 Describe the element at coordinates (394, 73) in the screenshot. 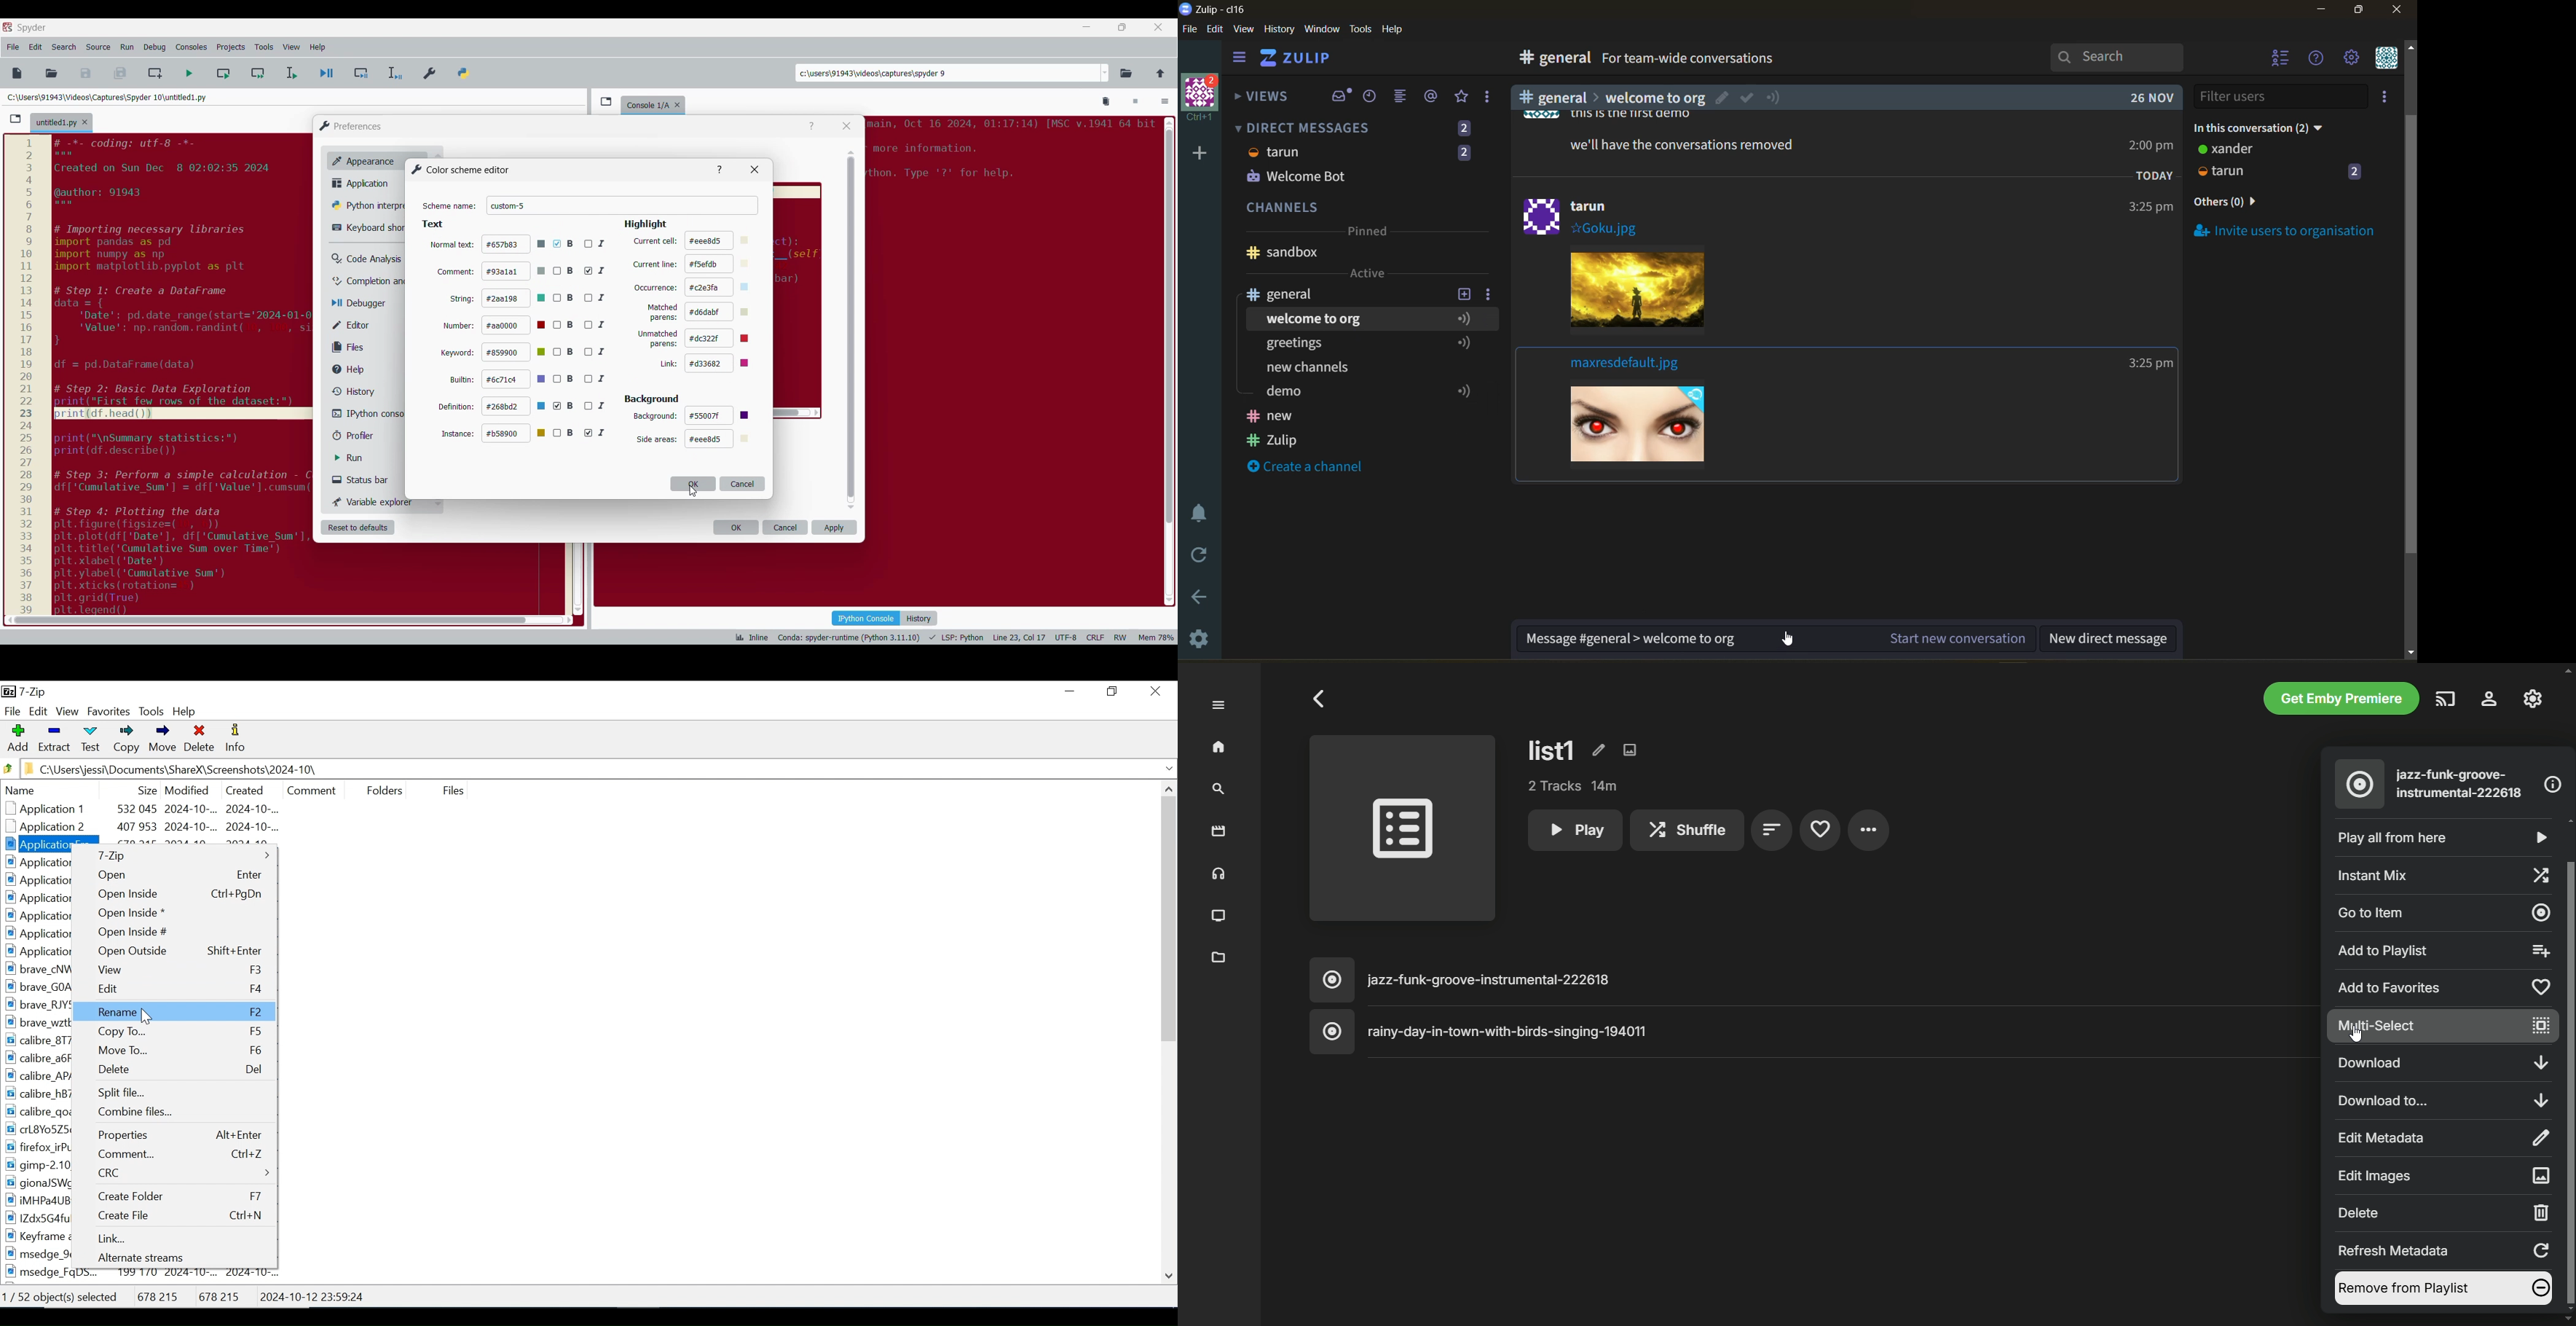

I see `Debug selection/current line` at that location.